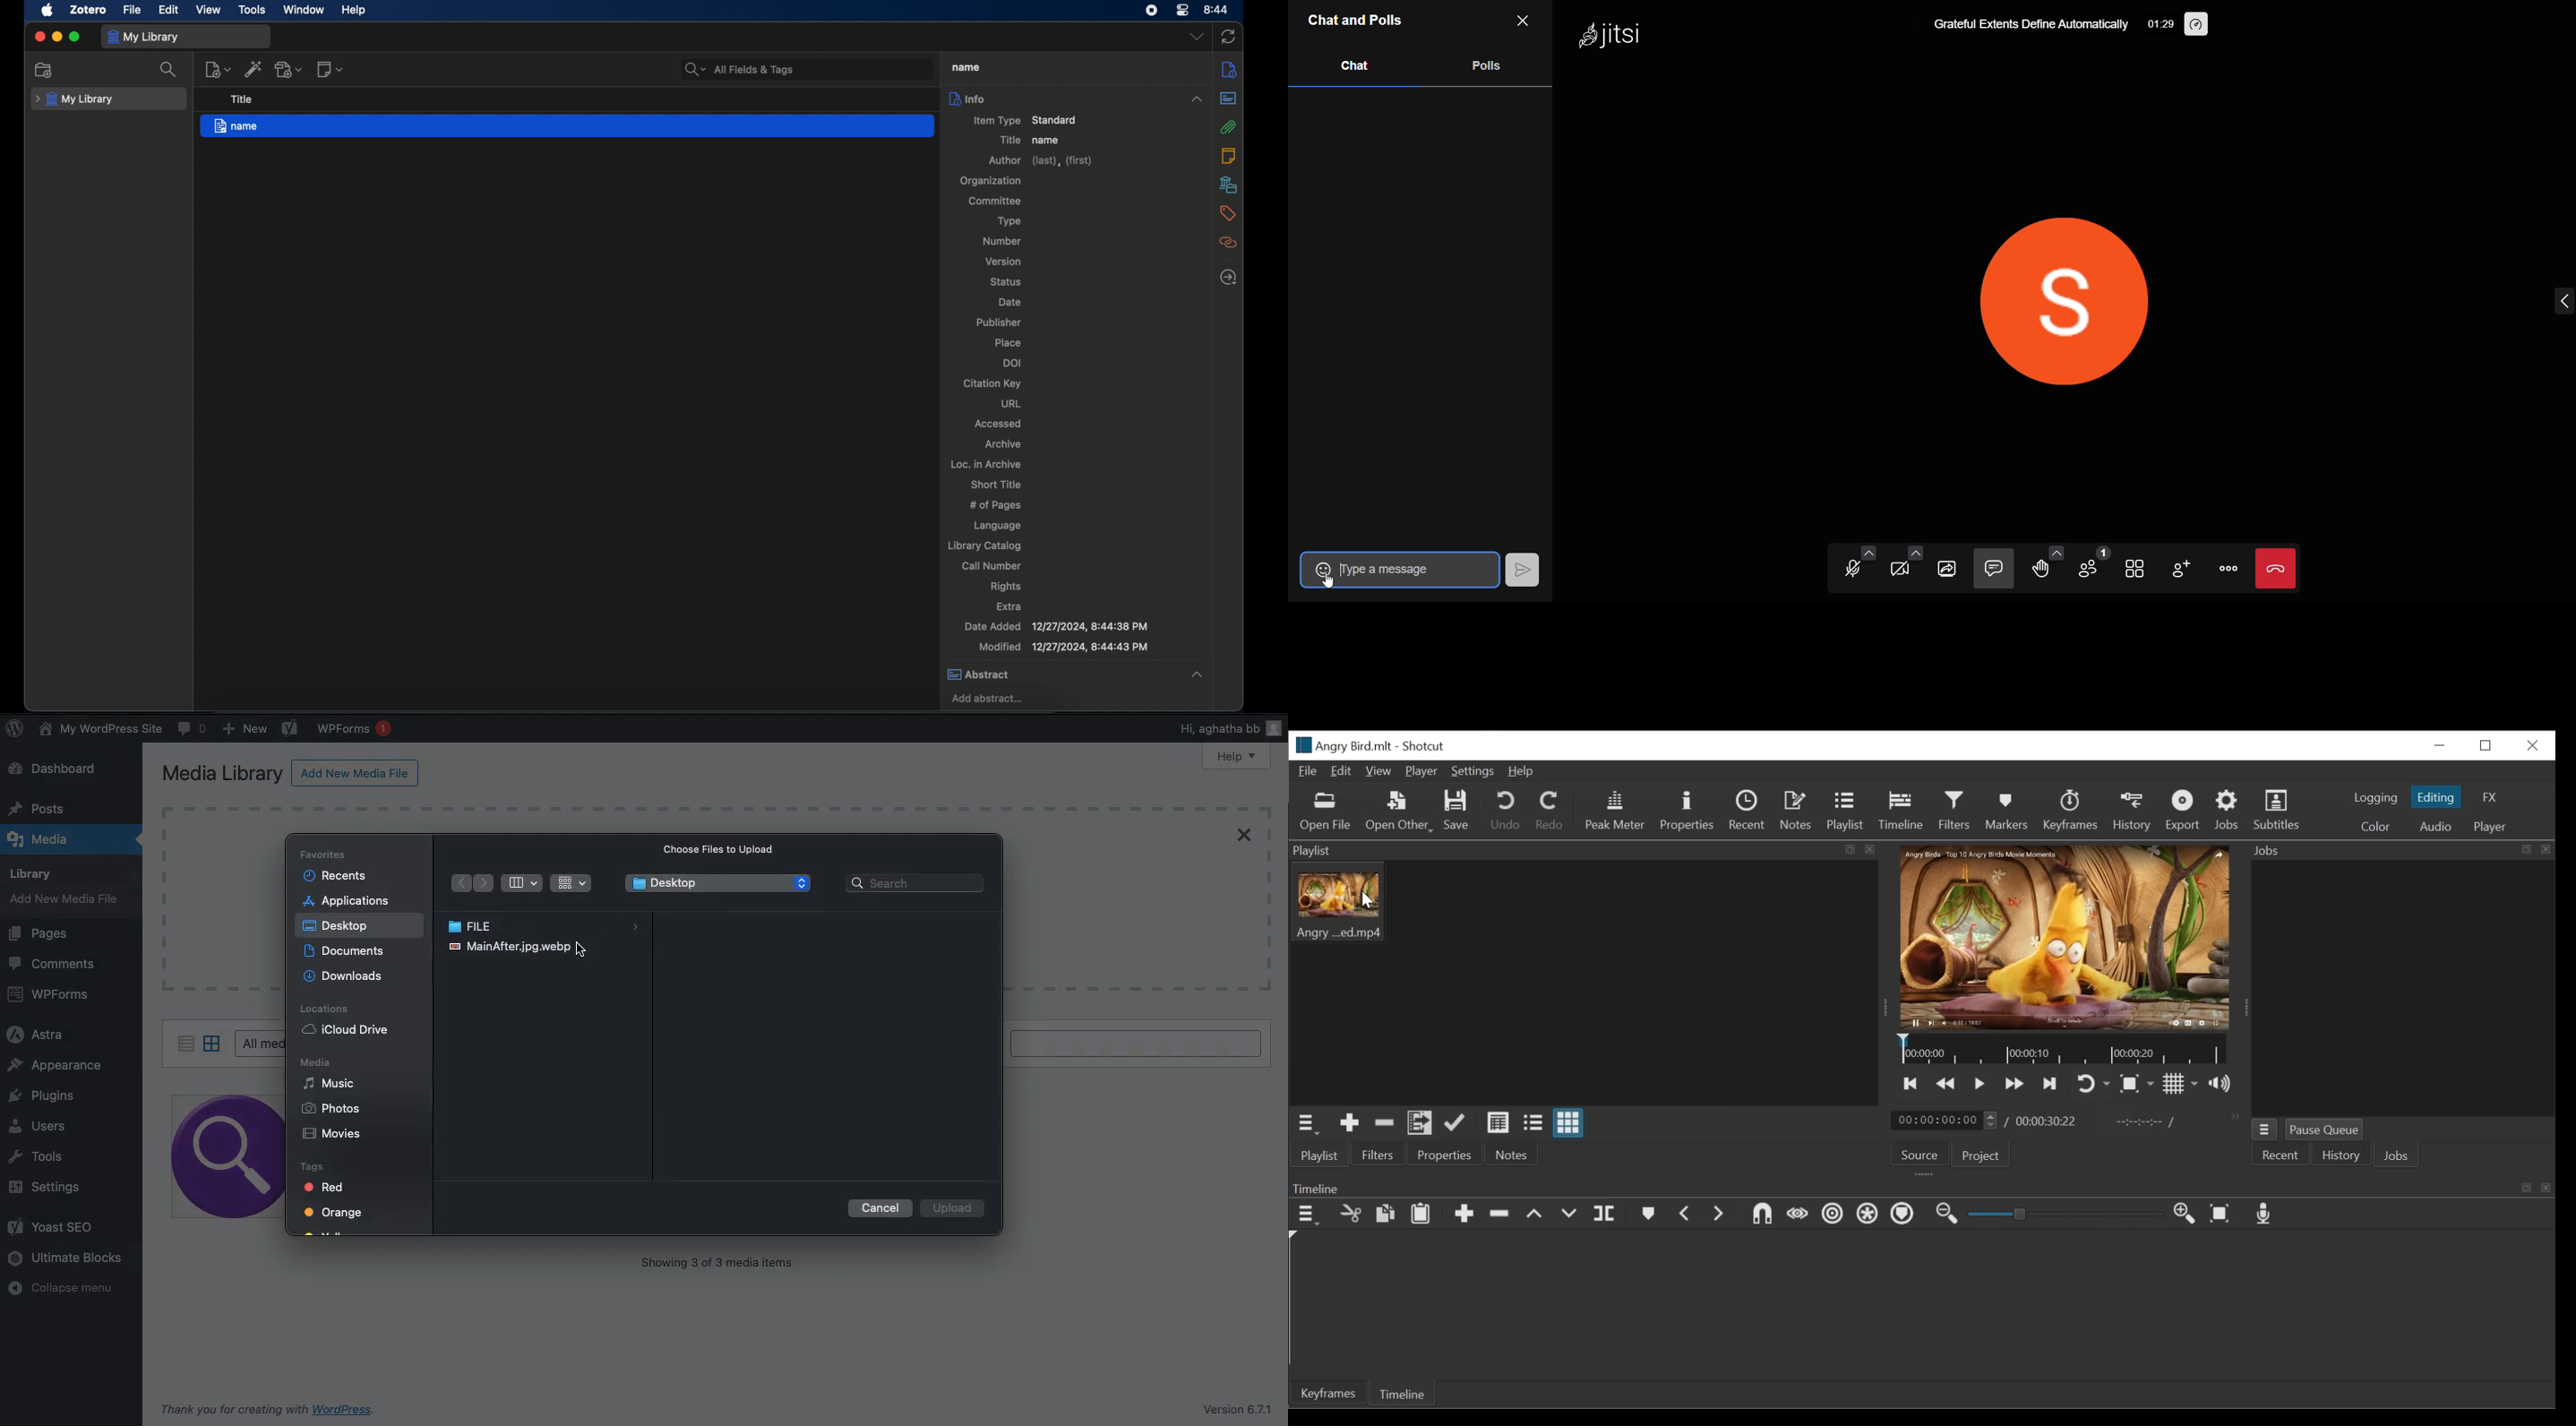 This screenshot has width=2576, height=1428. What do you see at coordinates (2375, 826) in the screenshot?
I see `Color` at bounding box center [2375, 826].